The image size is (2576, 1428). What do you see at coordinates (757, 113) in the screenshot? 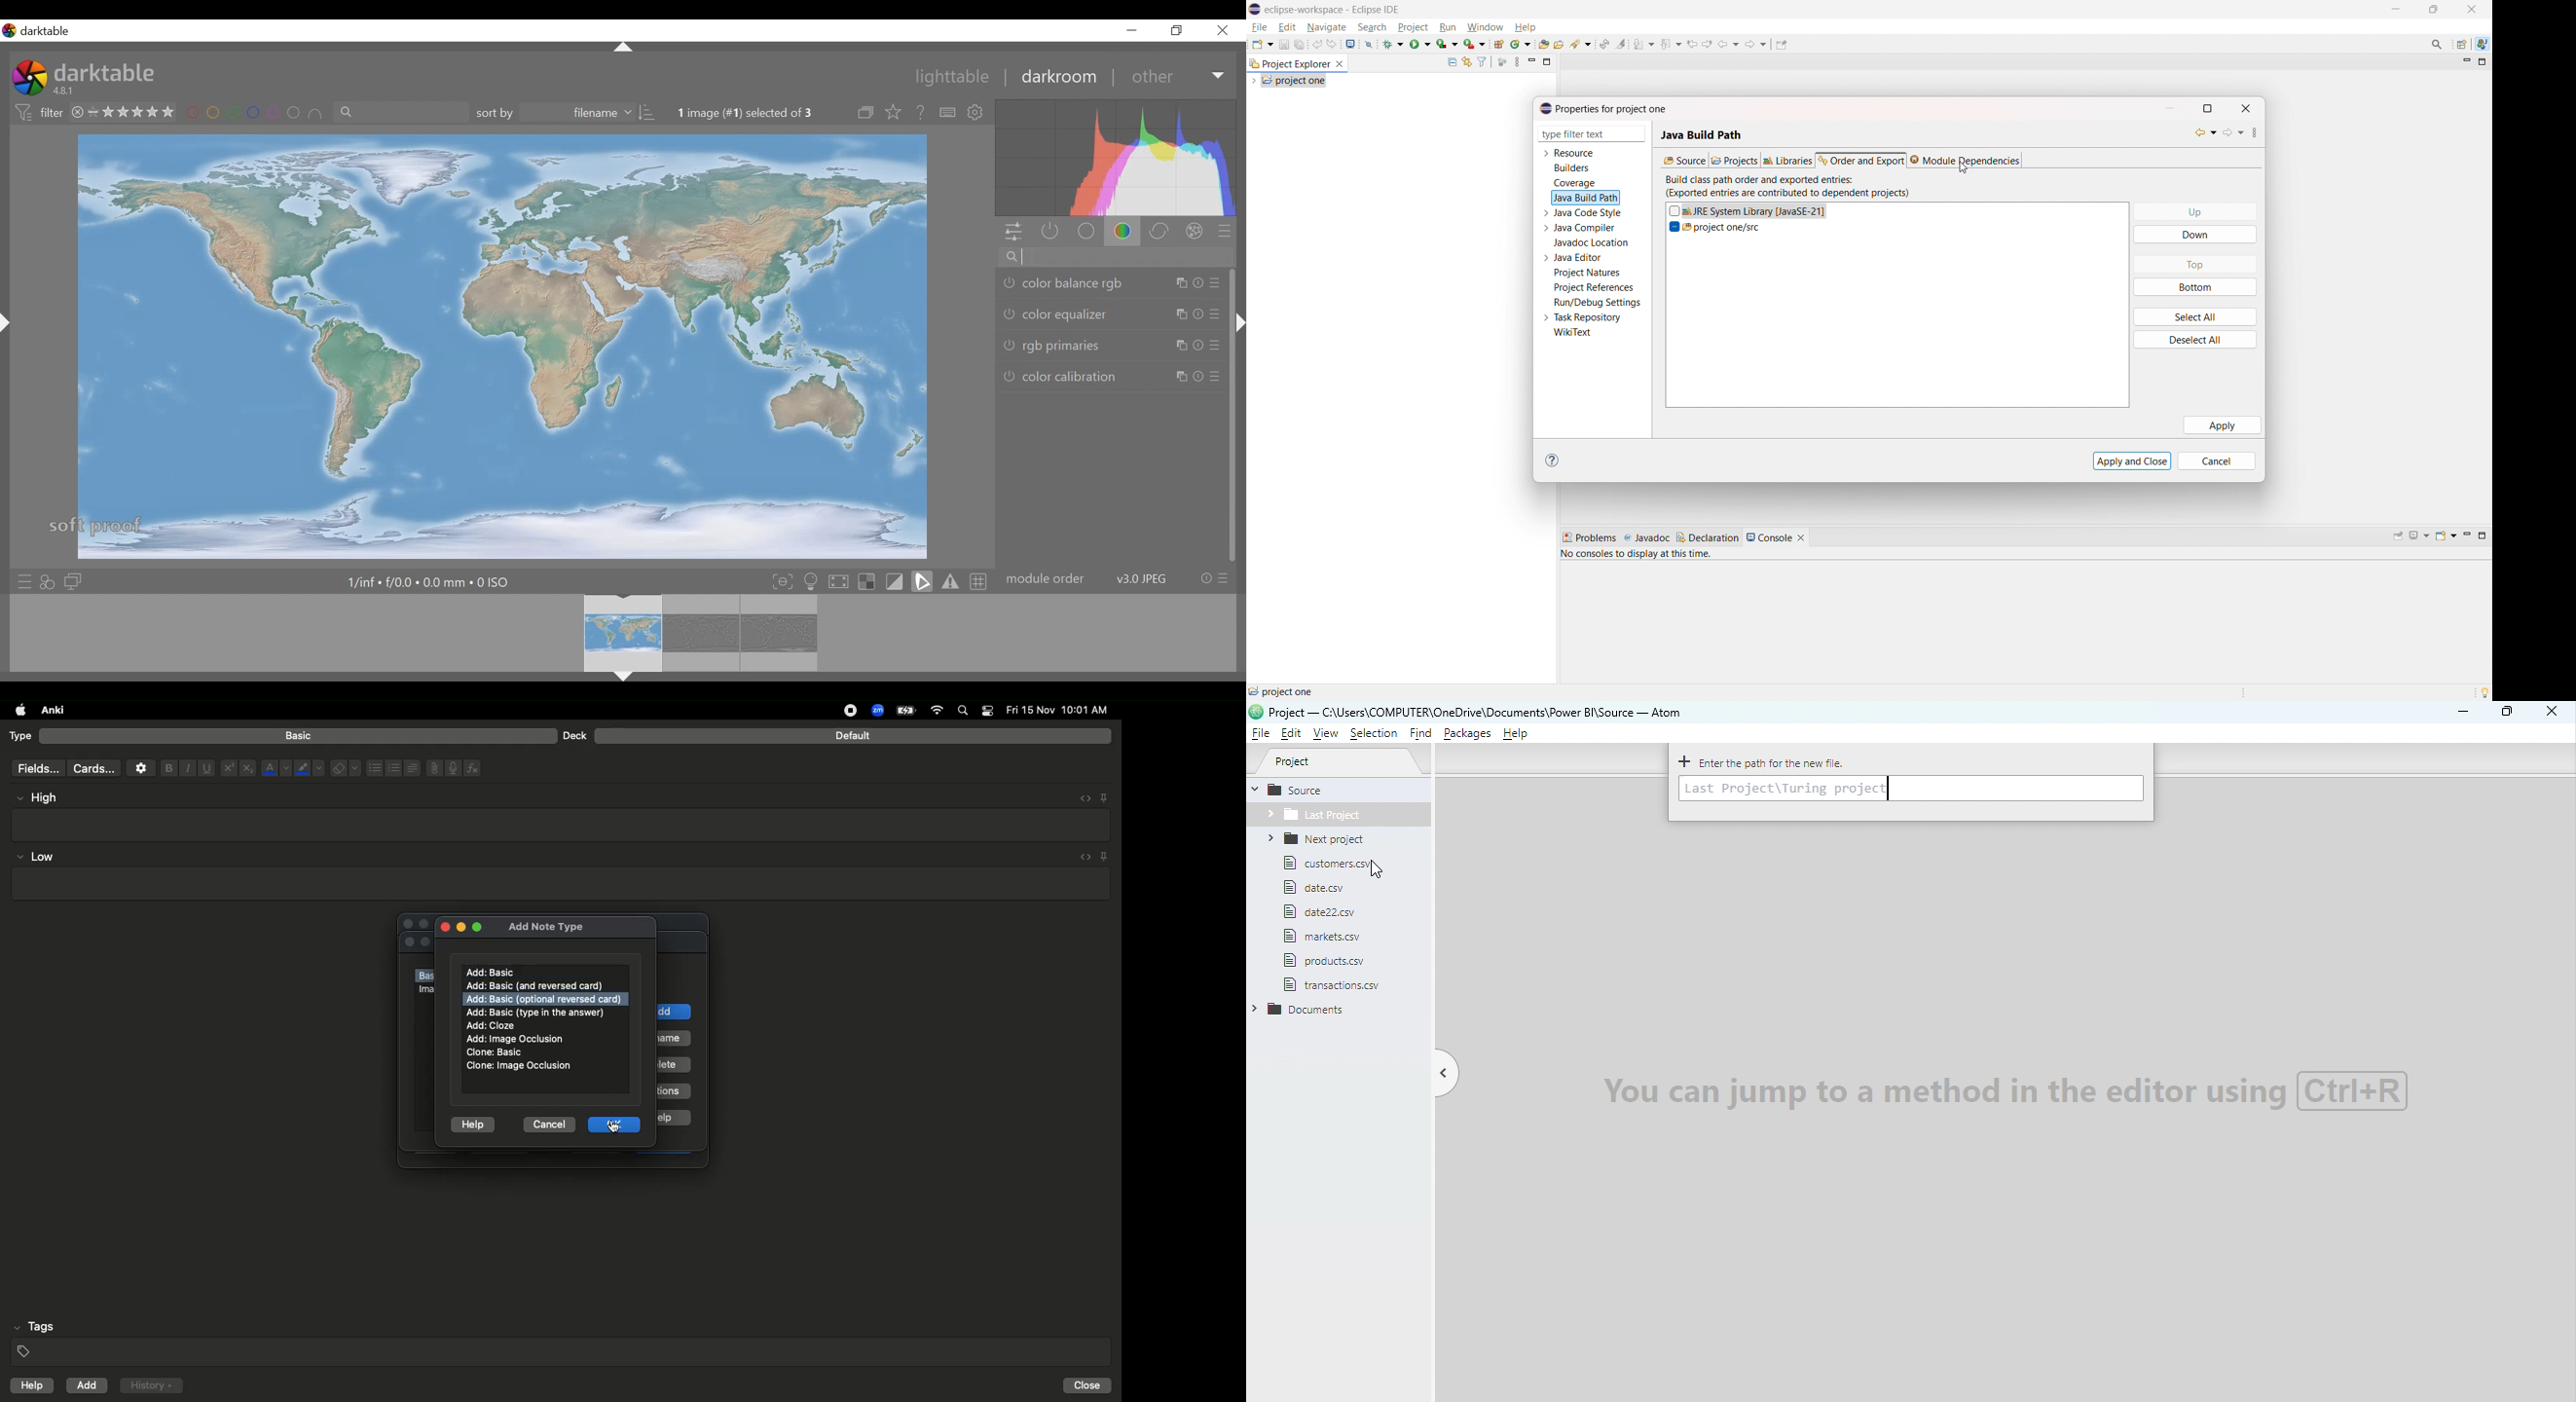
I see `image selected out of` at bounding box center [757, 113].